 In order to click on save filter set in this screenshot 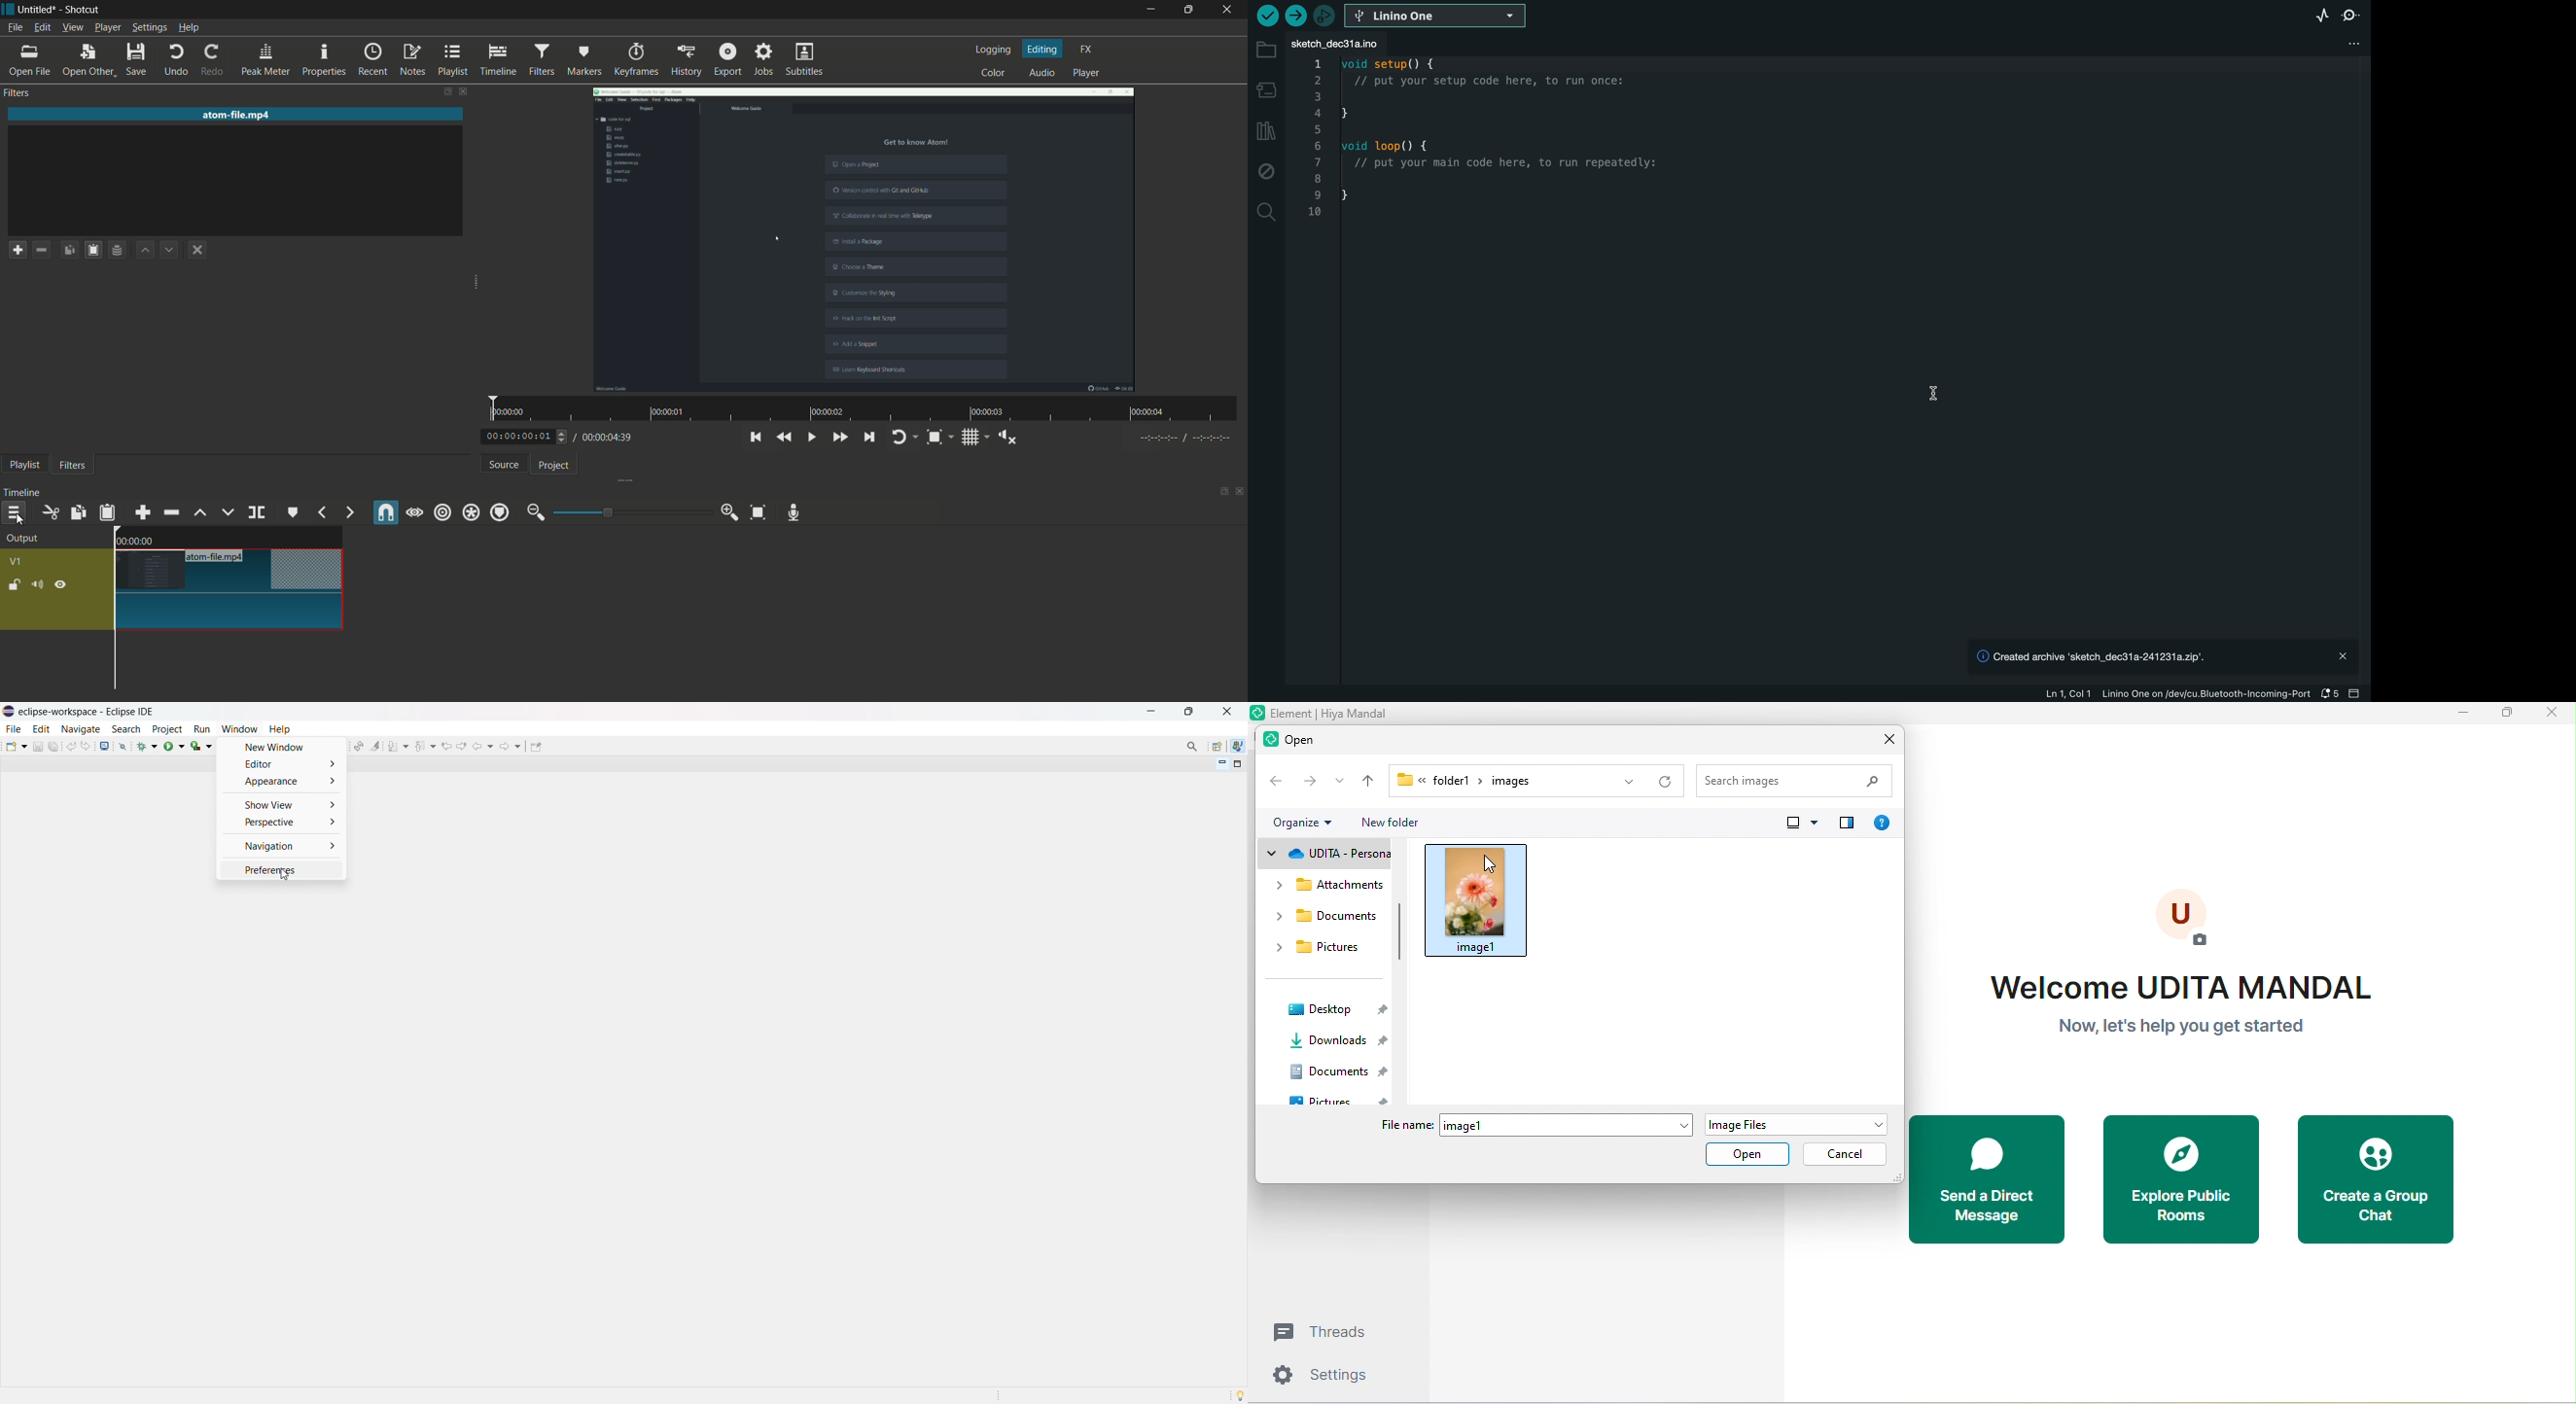, I will do `click(118, 250)`.